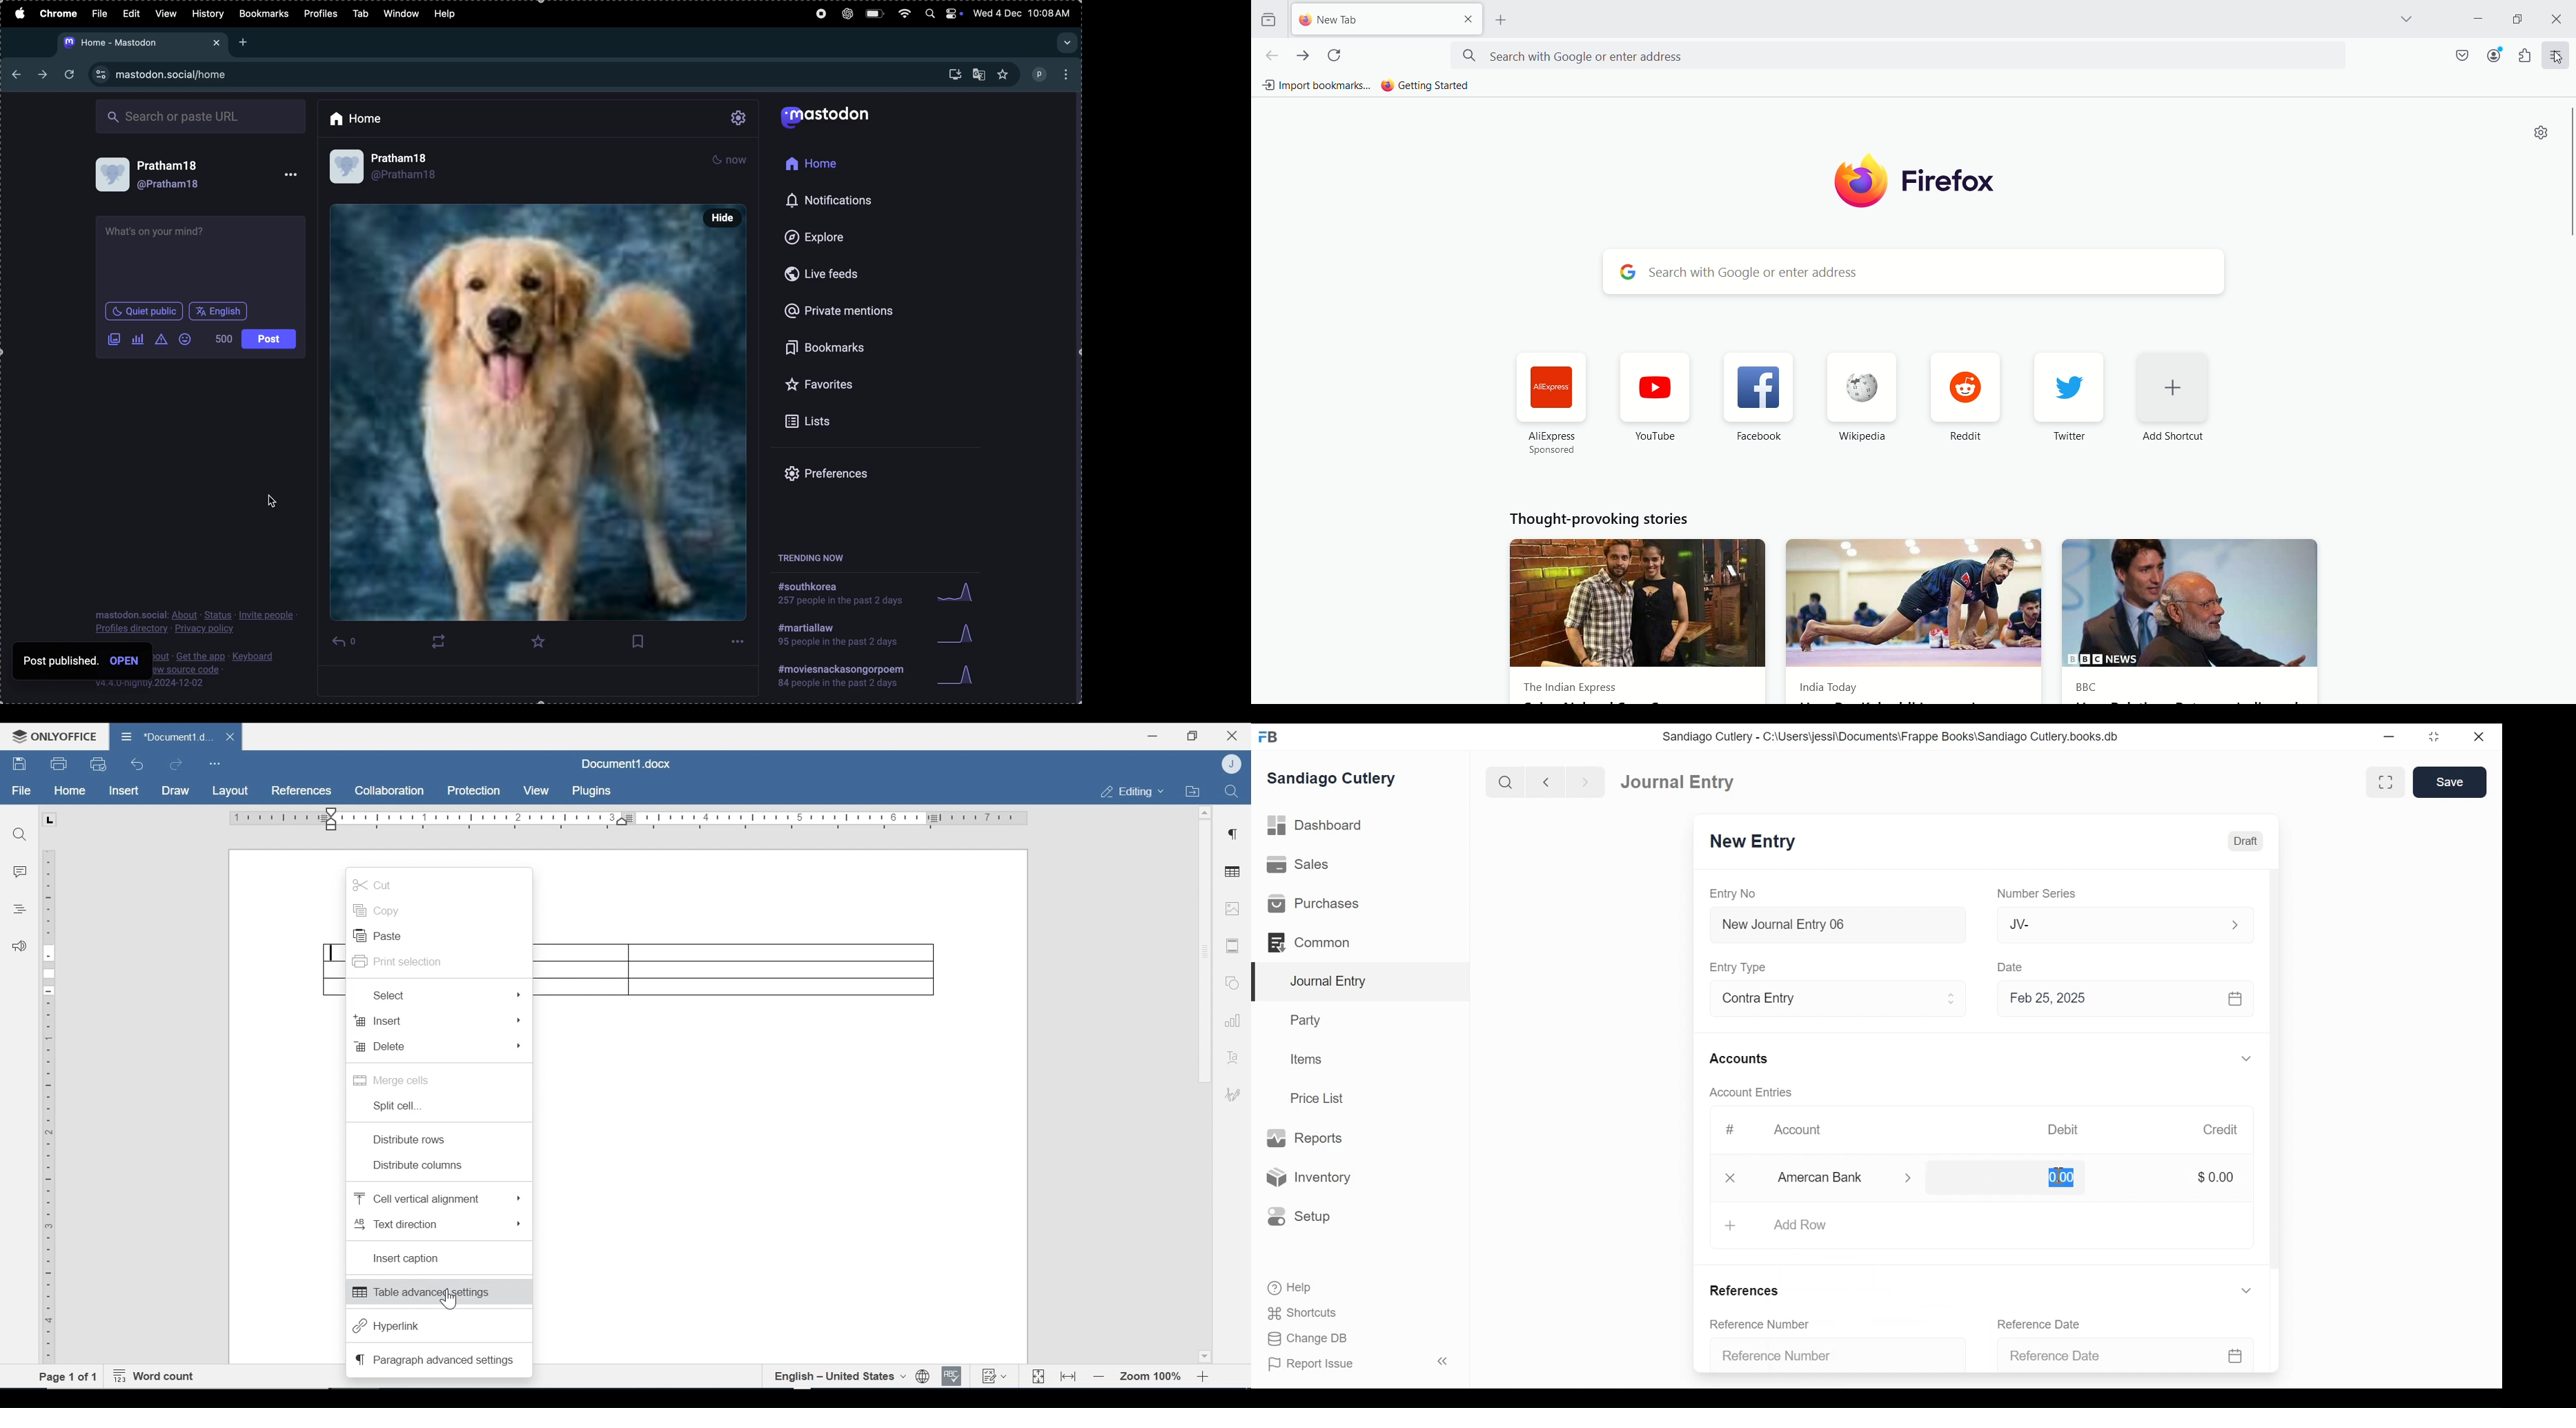 This screenshot has height=1428, width=2576. What do you see at coordinates (1806, 1134) in the screenshot?
I see `Account` at bounding box center [1806, 1134].